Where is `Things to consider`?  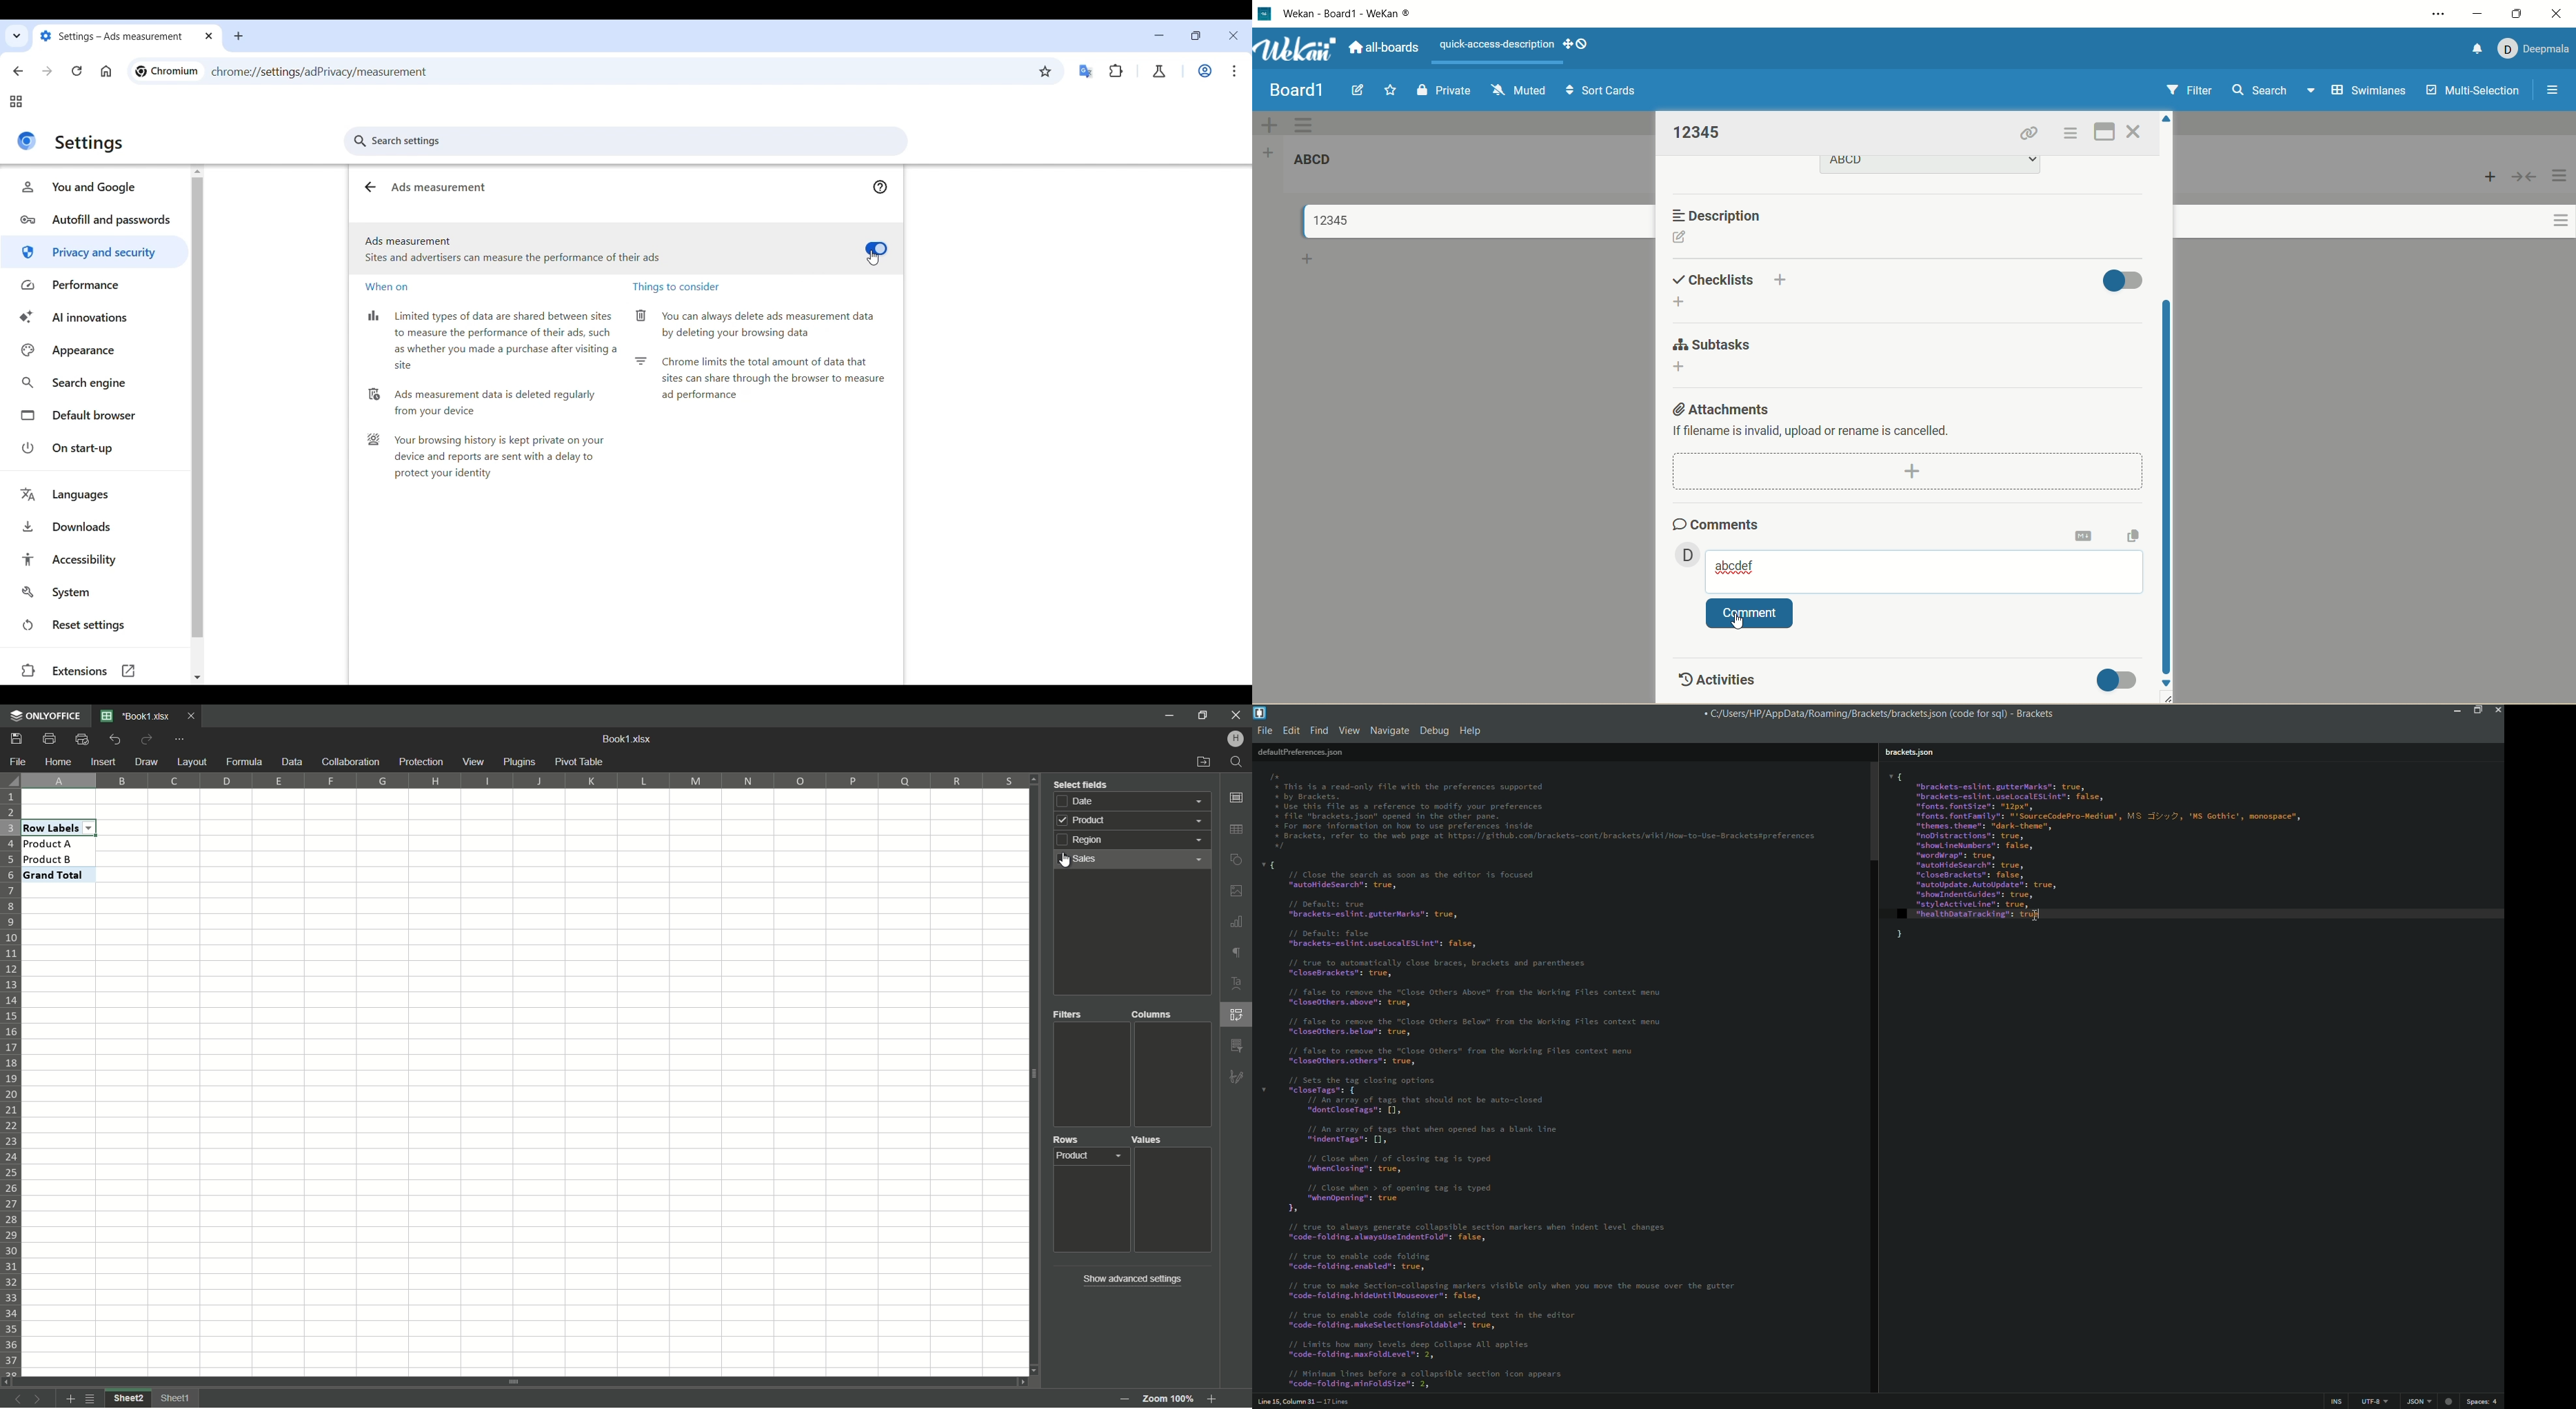
Things to consider is located at coordinates (684, 288).